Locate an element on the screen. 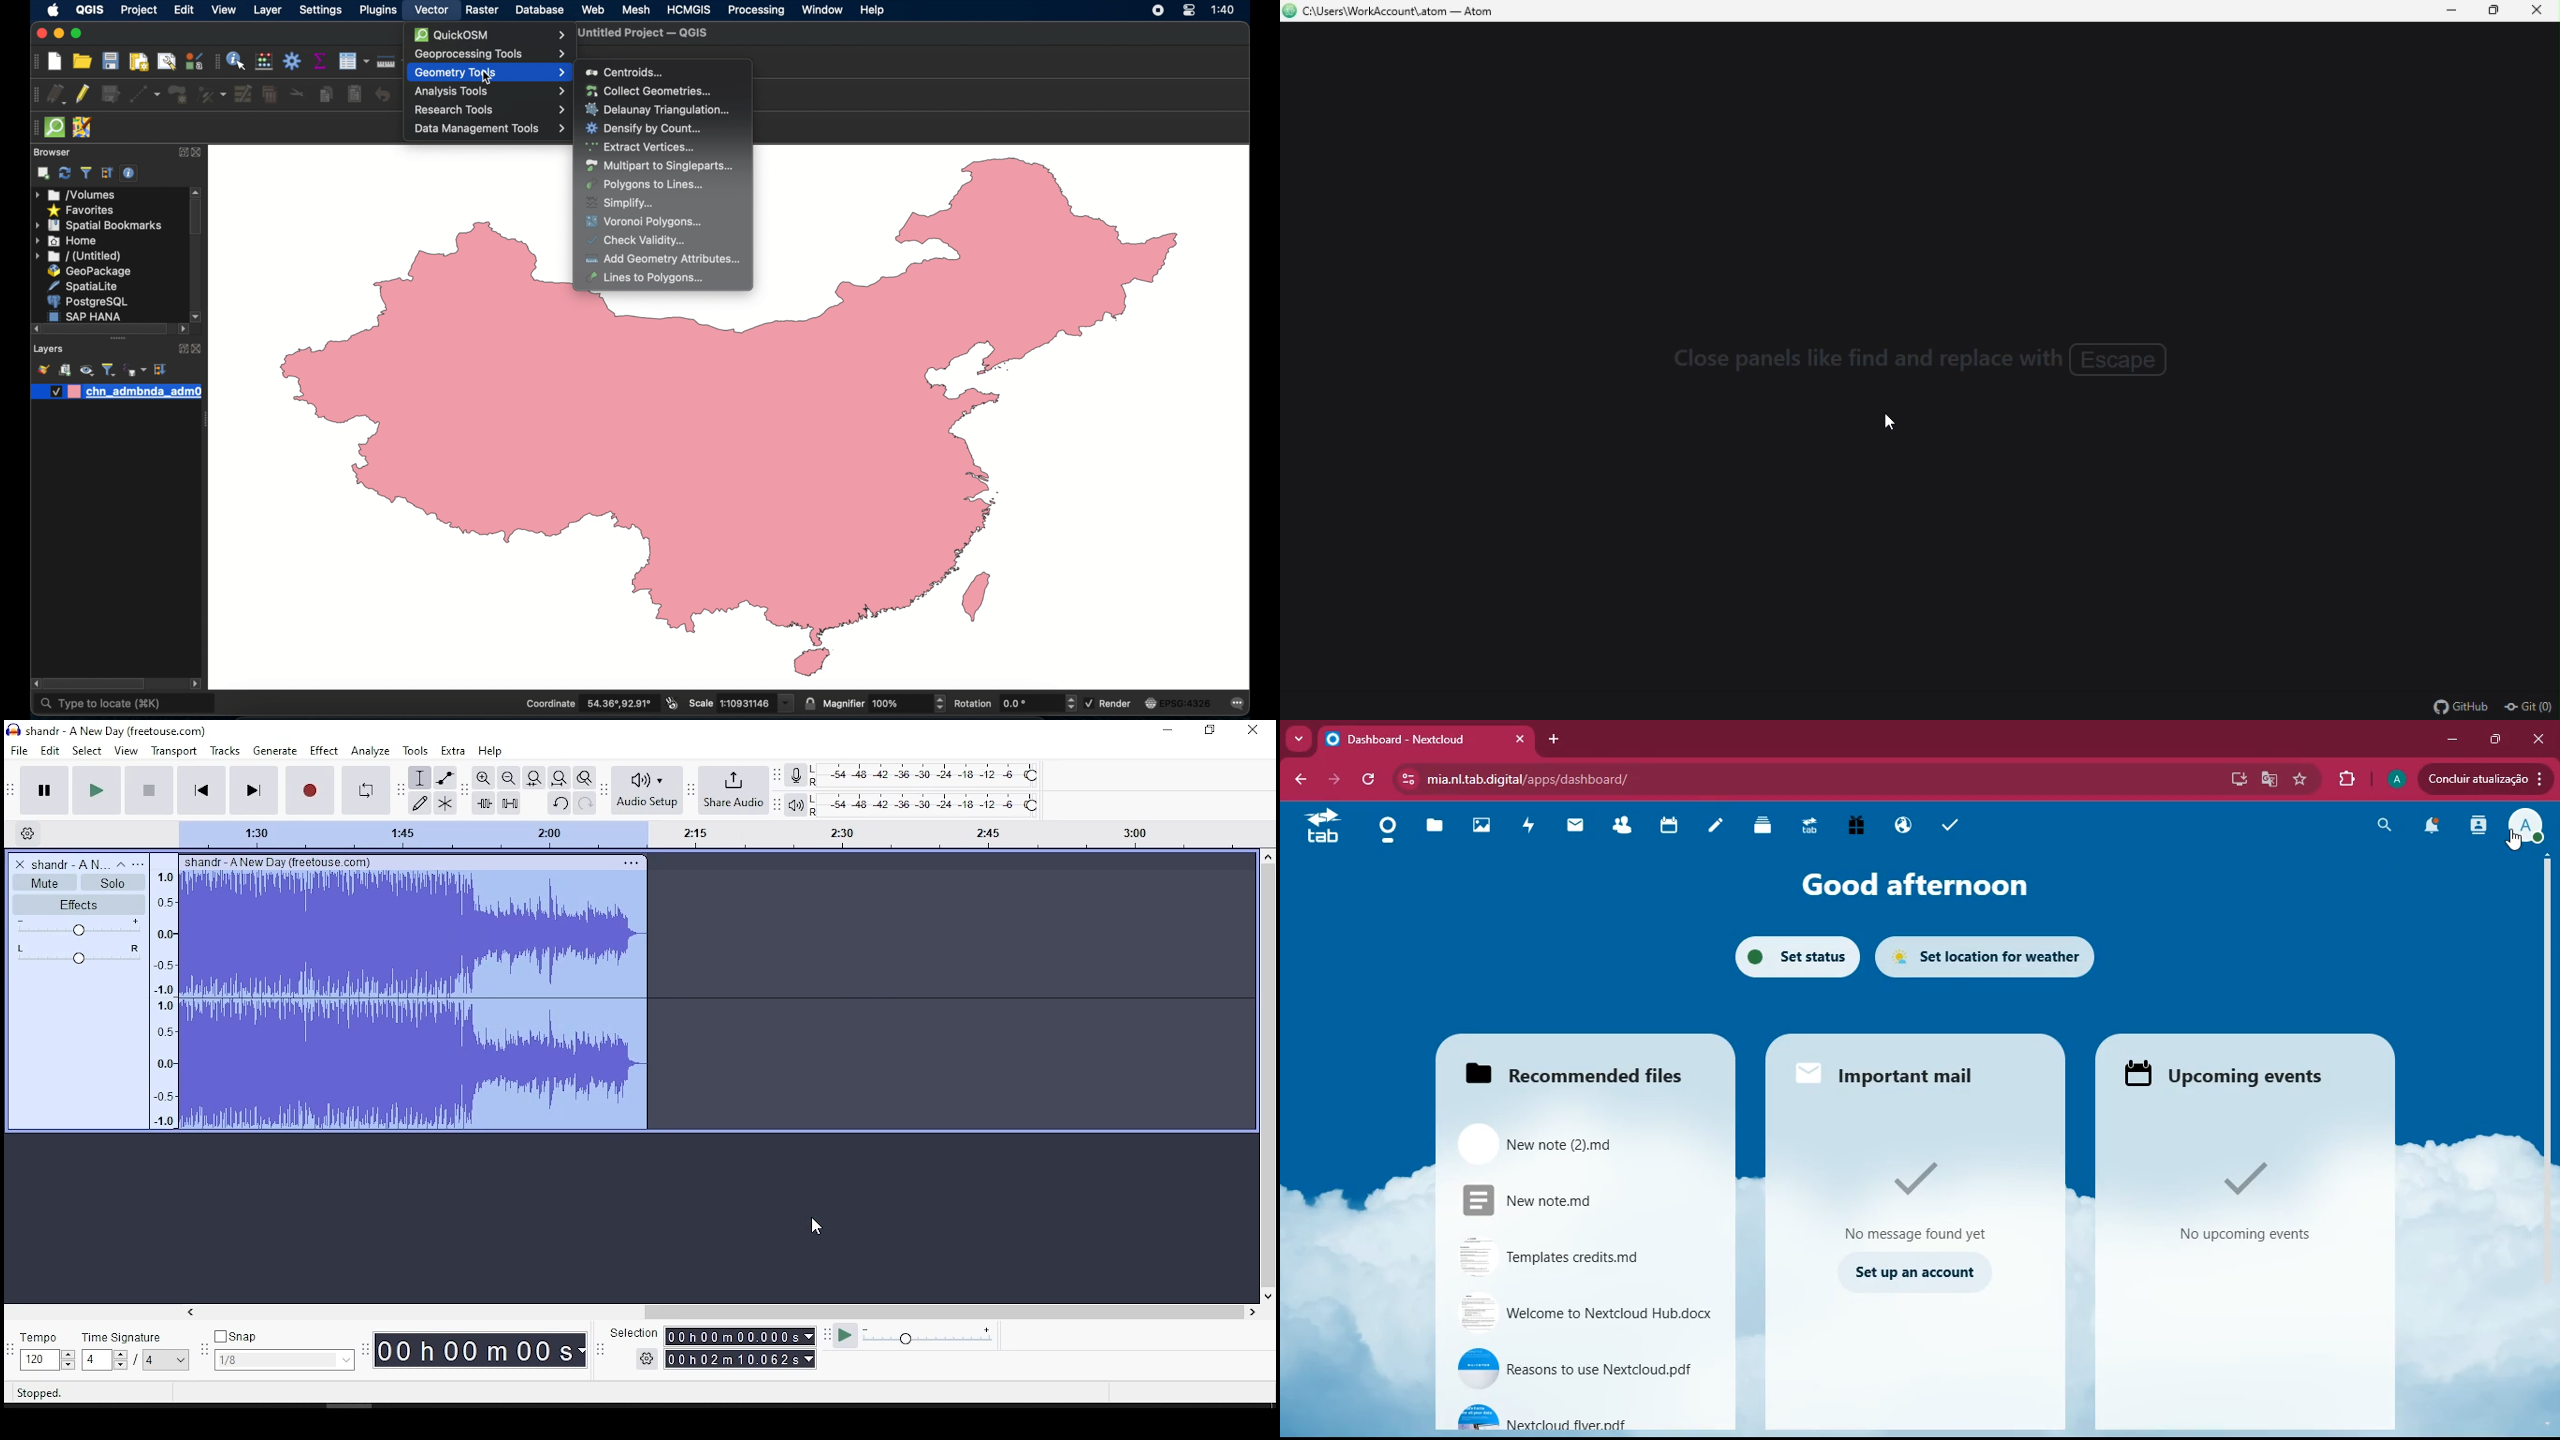  expand all is located at coordinates (107, 173).